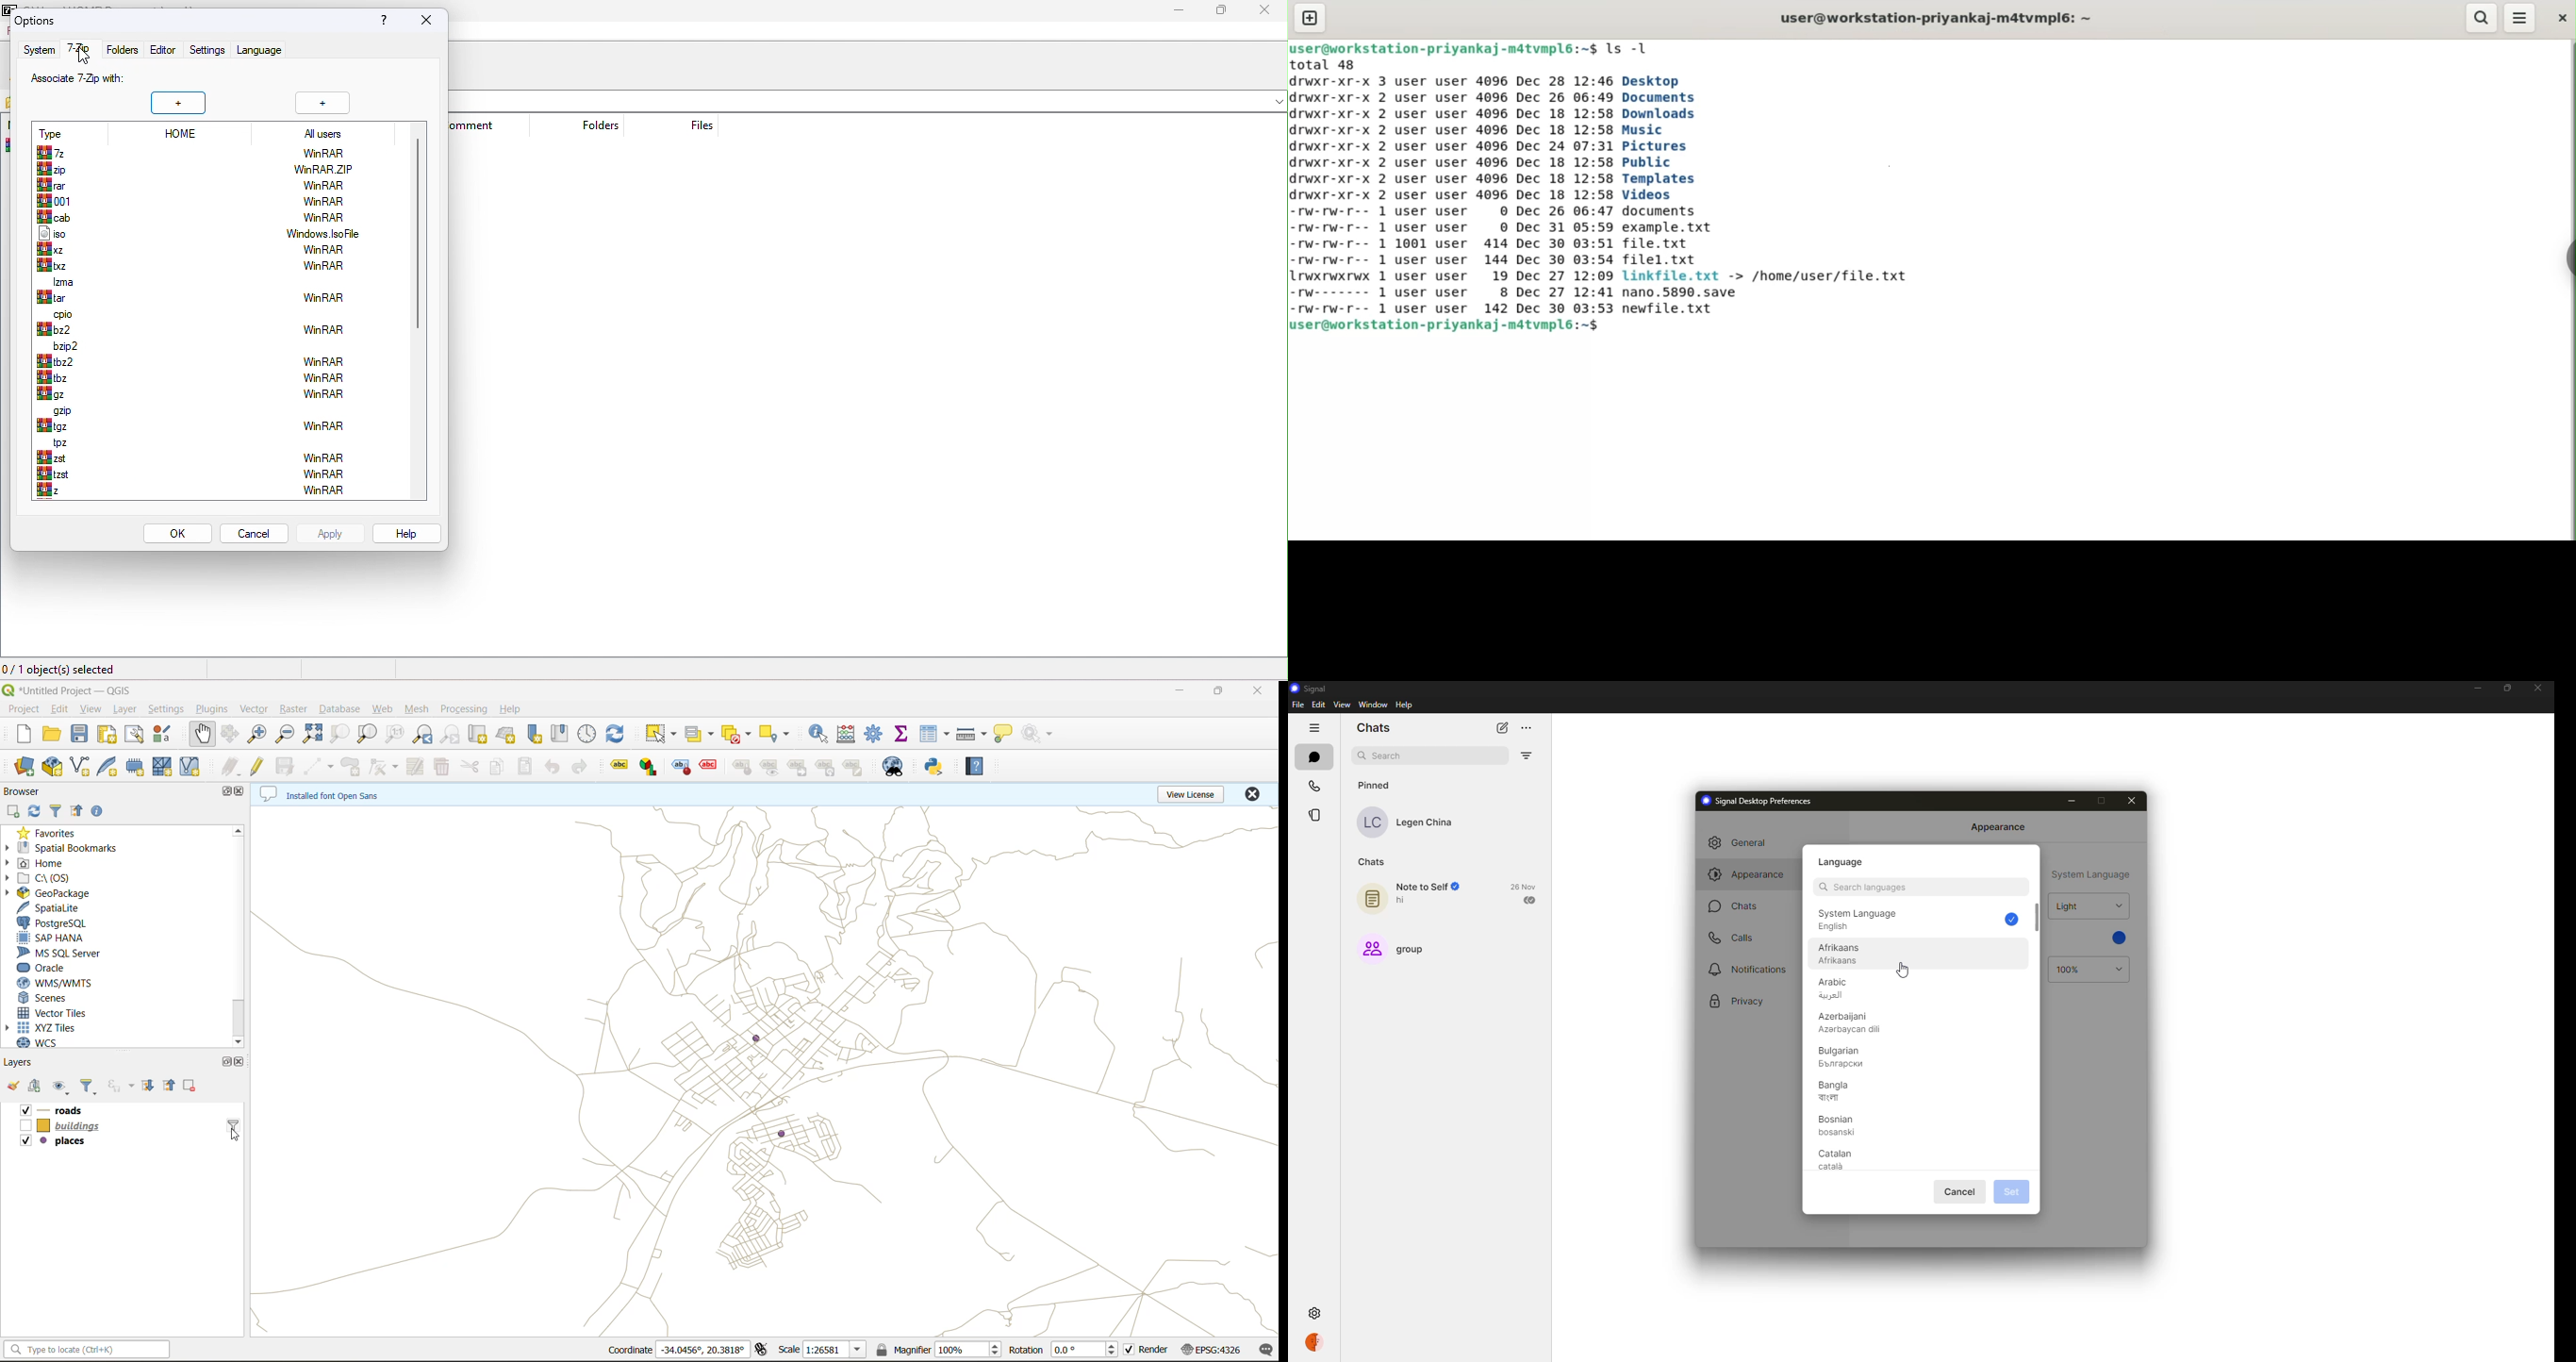  Describe the element at coordinates (63, 345) in the screenshot. I see `bzip2` at that location.